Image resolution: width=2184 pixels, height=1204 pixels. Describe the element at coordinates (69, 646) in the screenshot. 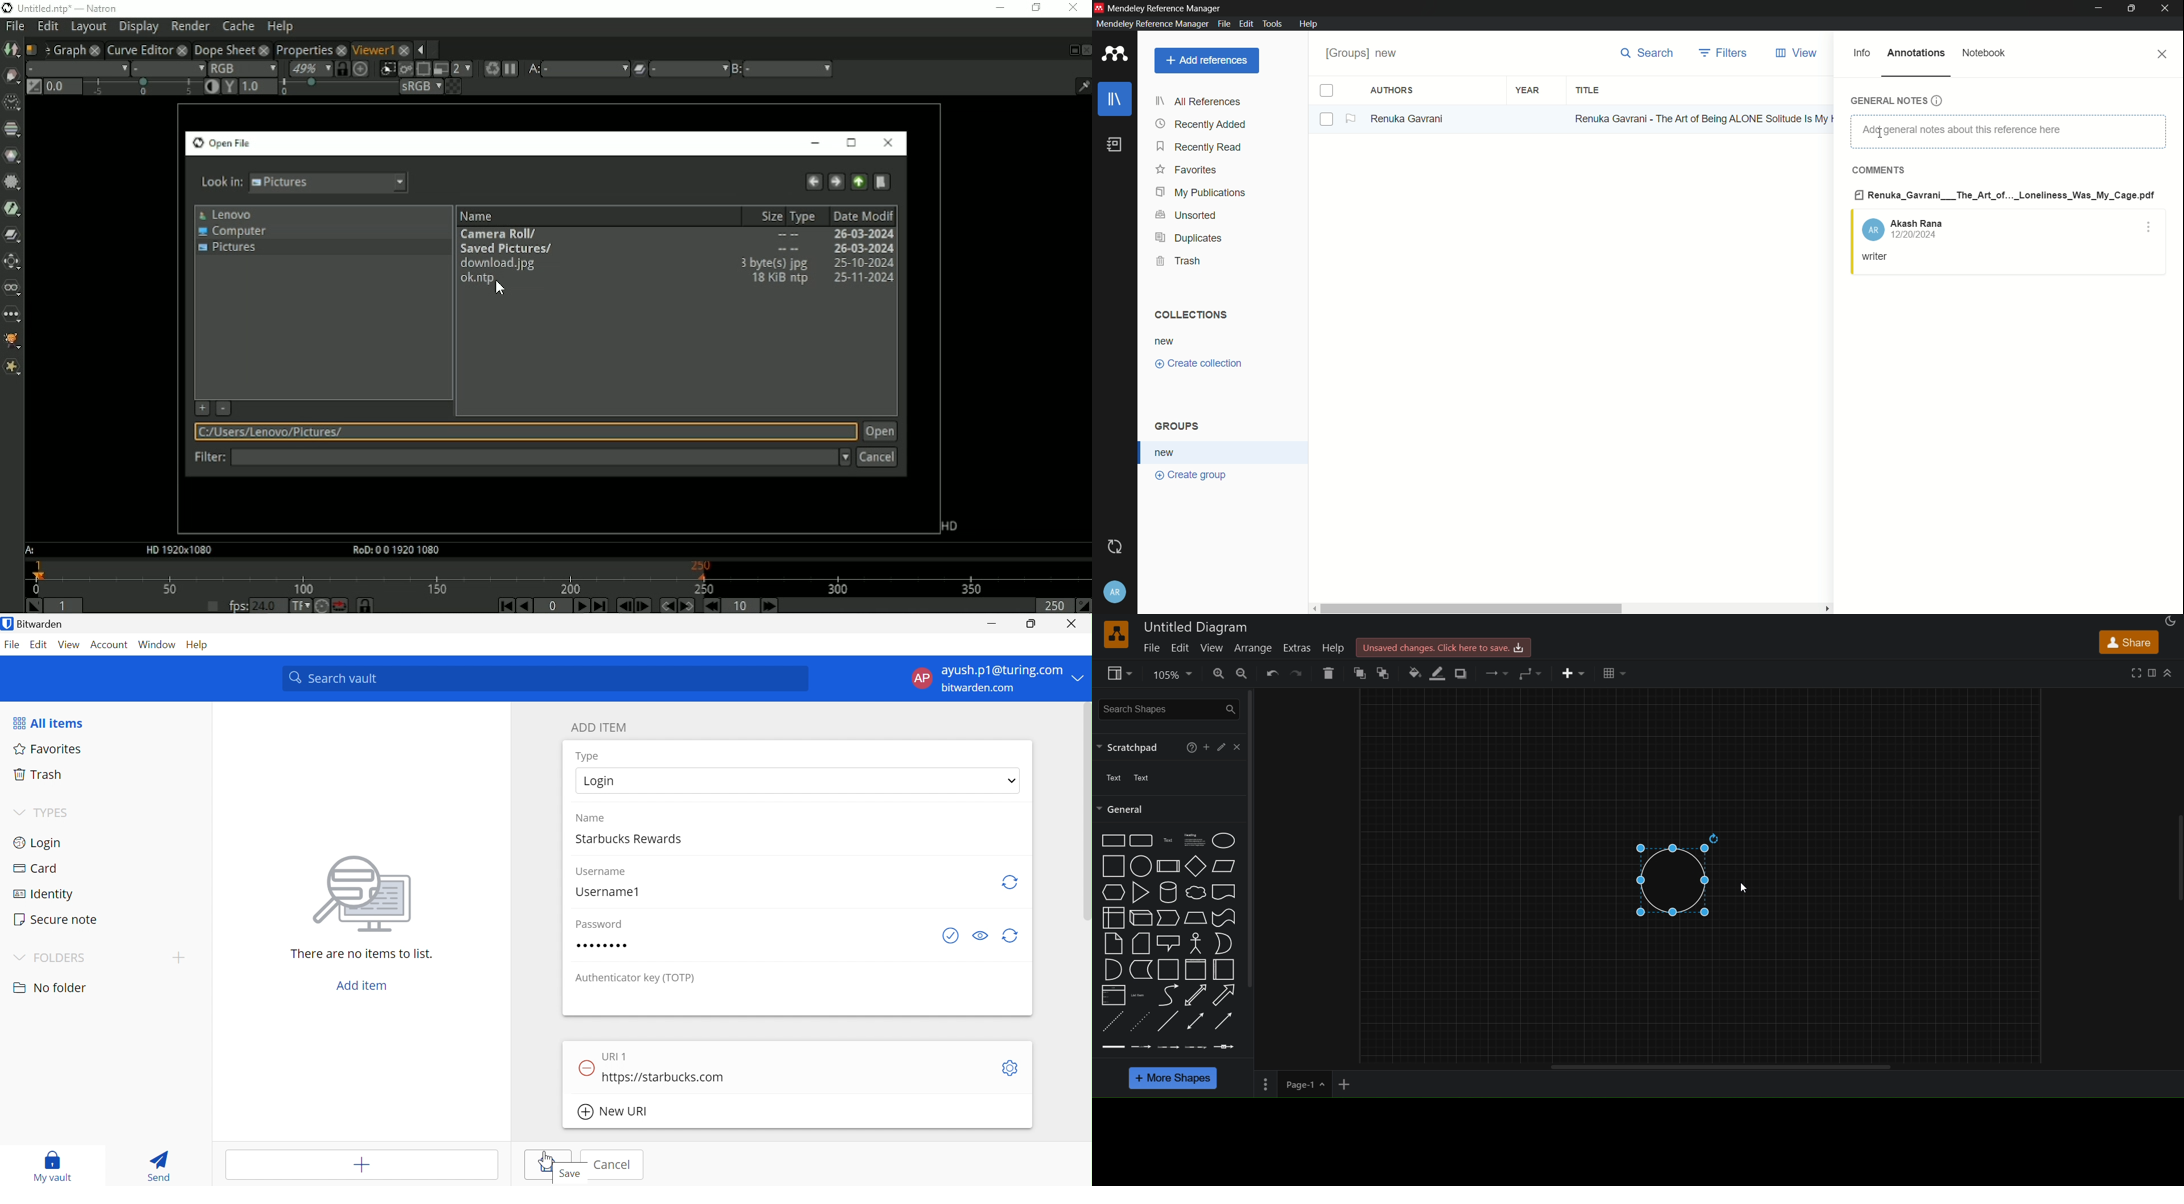

I see `View` at that location.